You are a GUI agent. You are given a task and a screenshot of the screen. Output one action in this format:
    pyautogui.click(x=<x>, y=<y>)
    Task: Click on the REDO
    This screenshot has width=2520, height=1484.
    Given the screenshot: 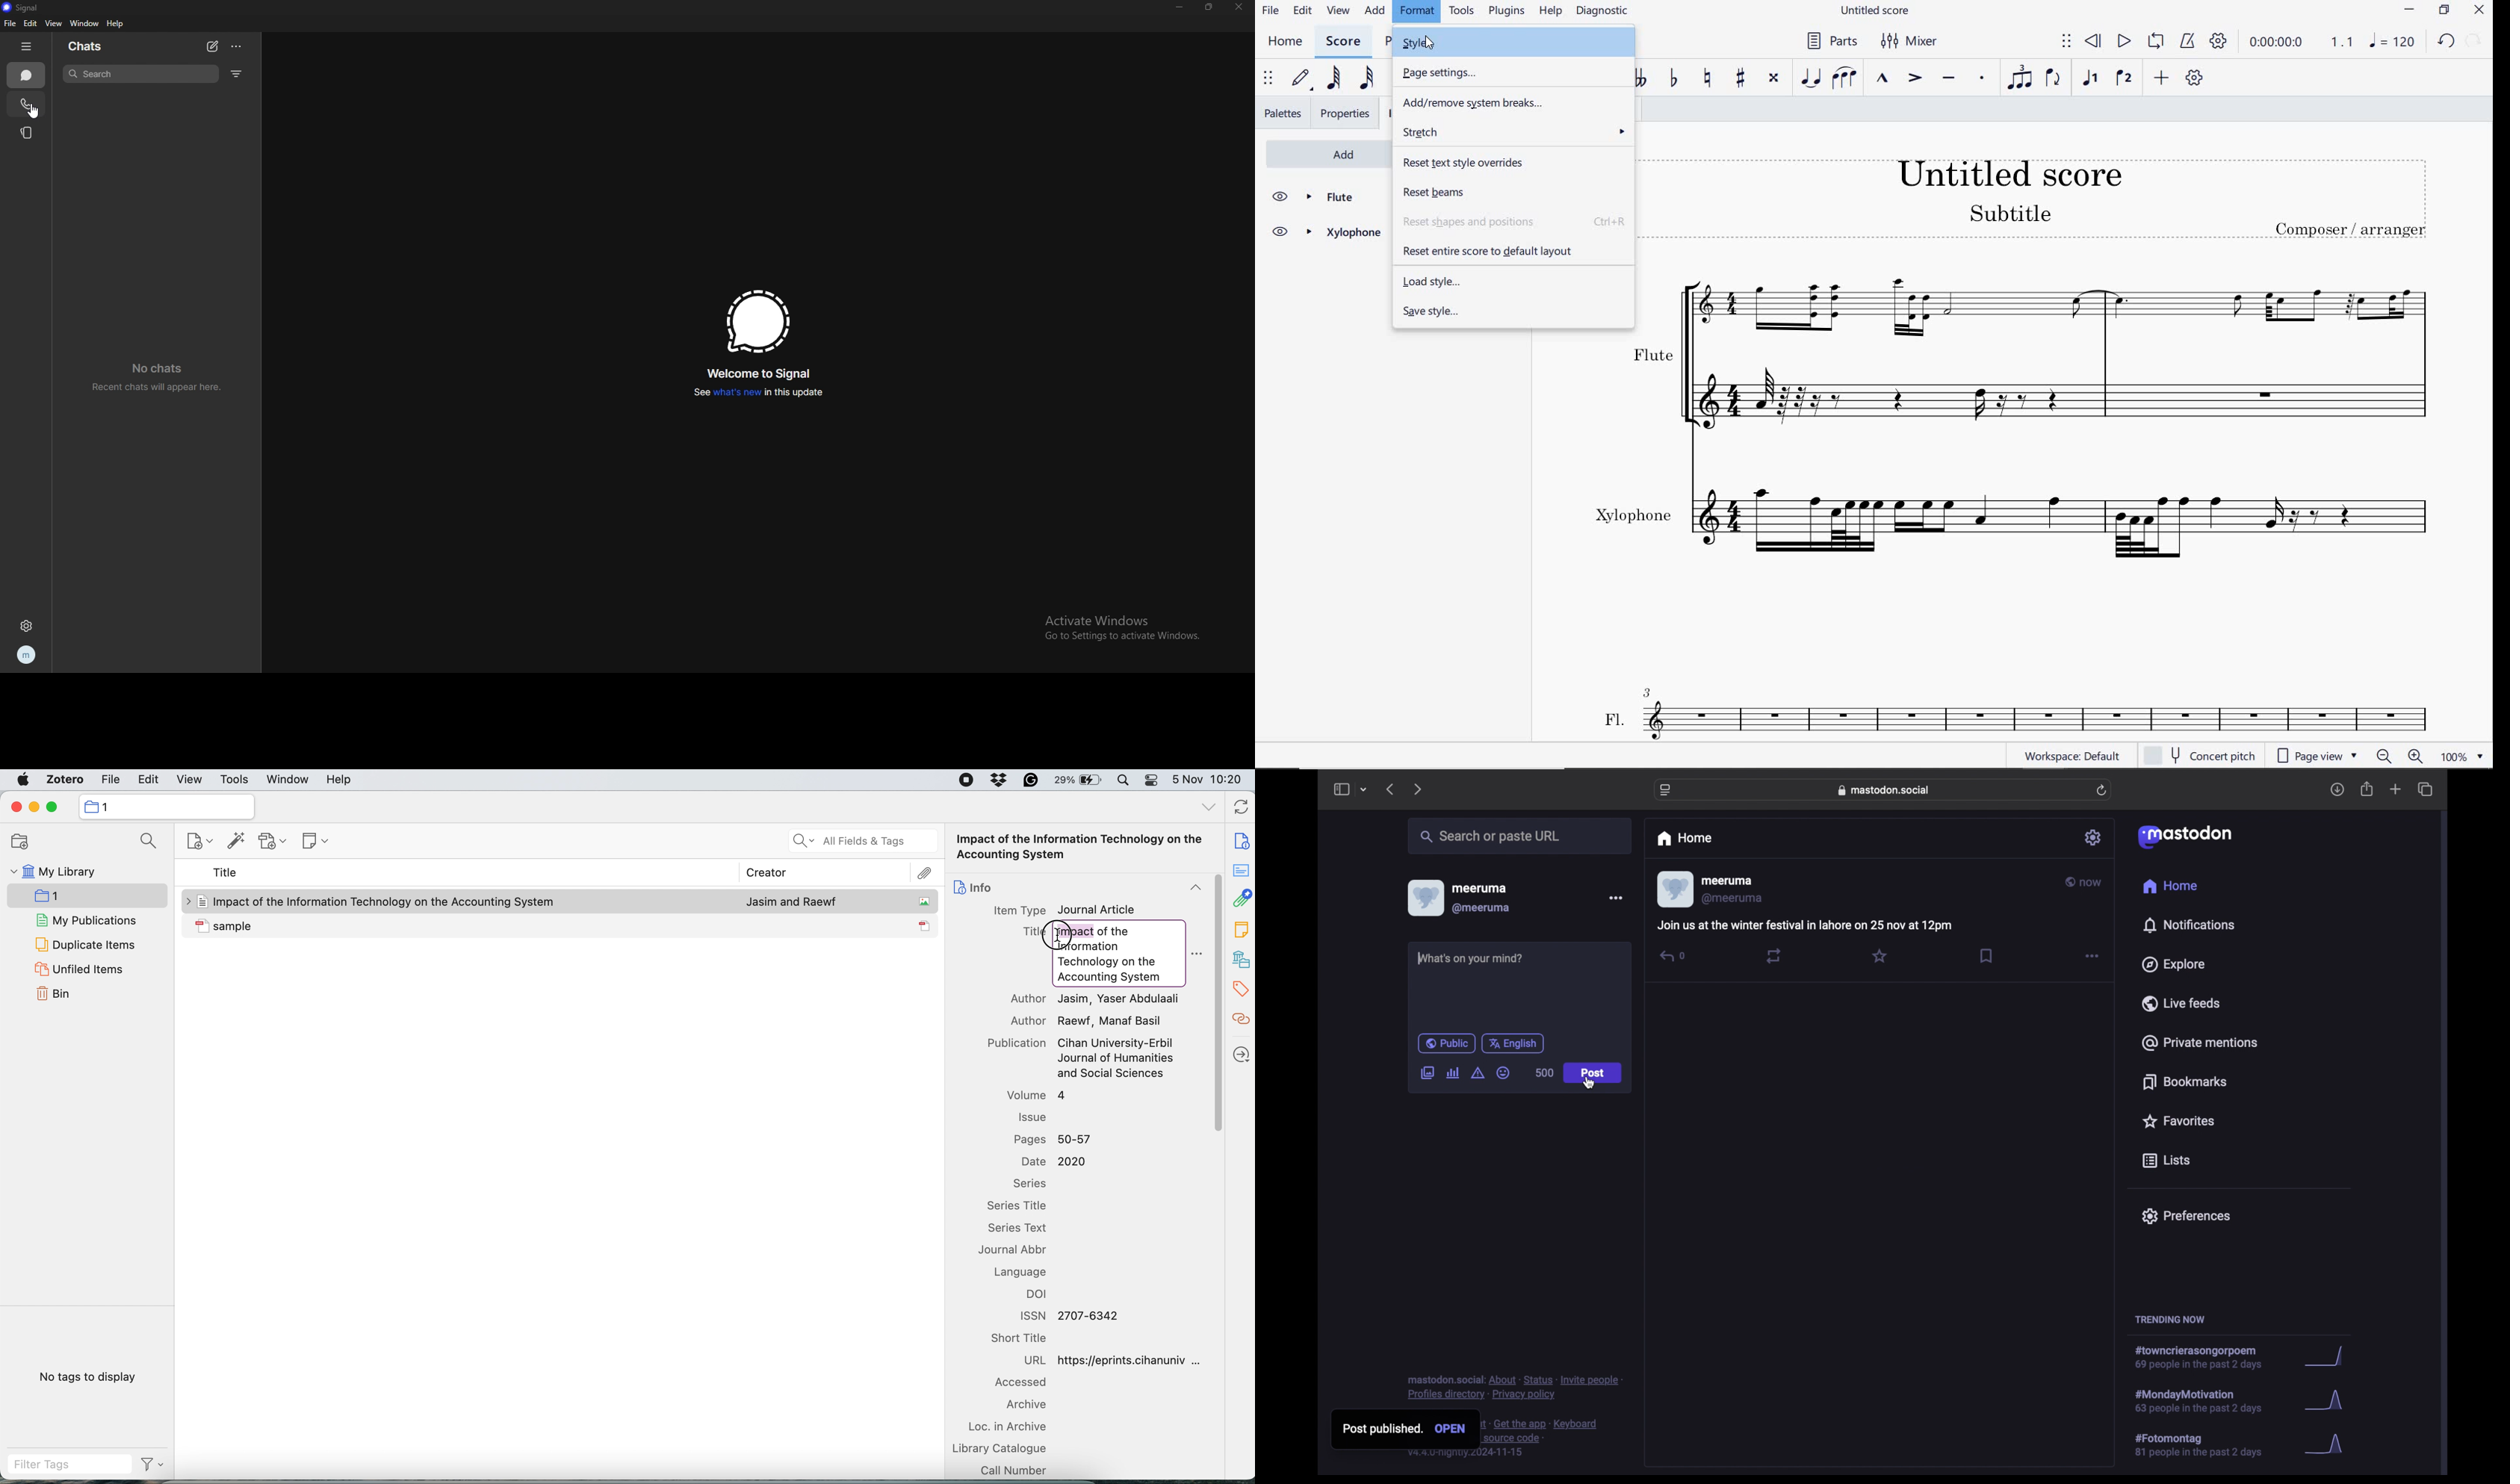 What is the action you would take?
    pyautogui.click(x=2474, y=41)
    